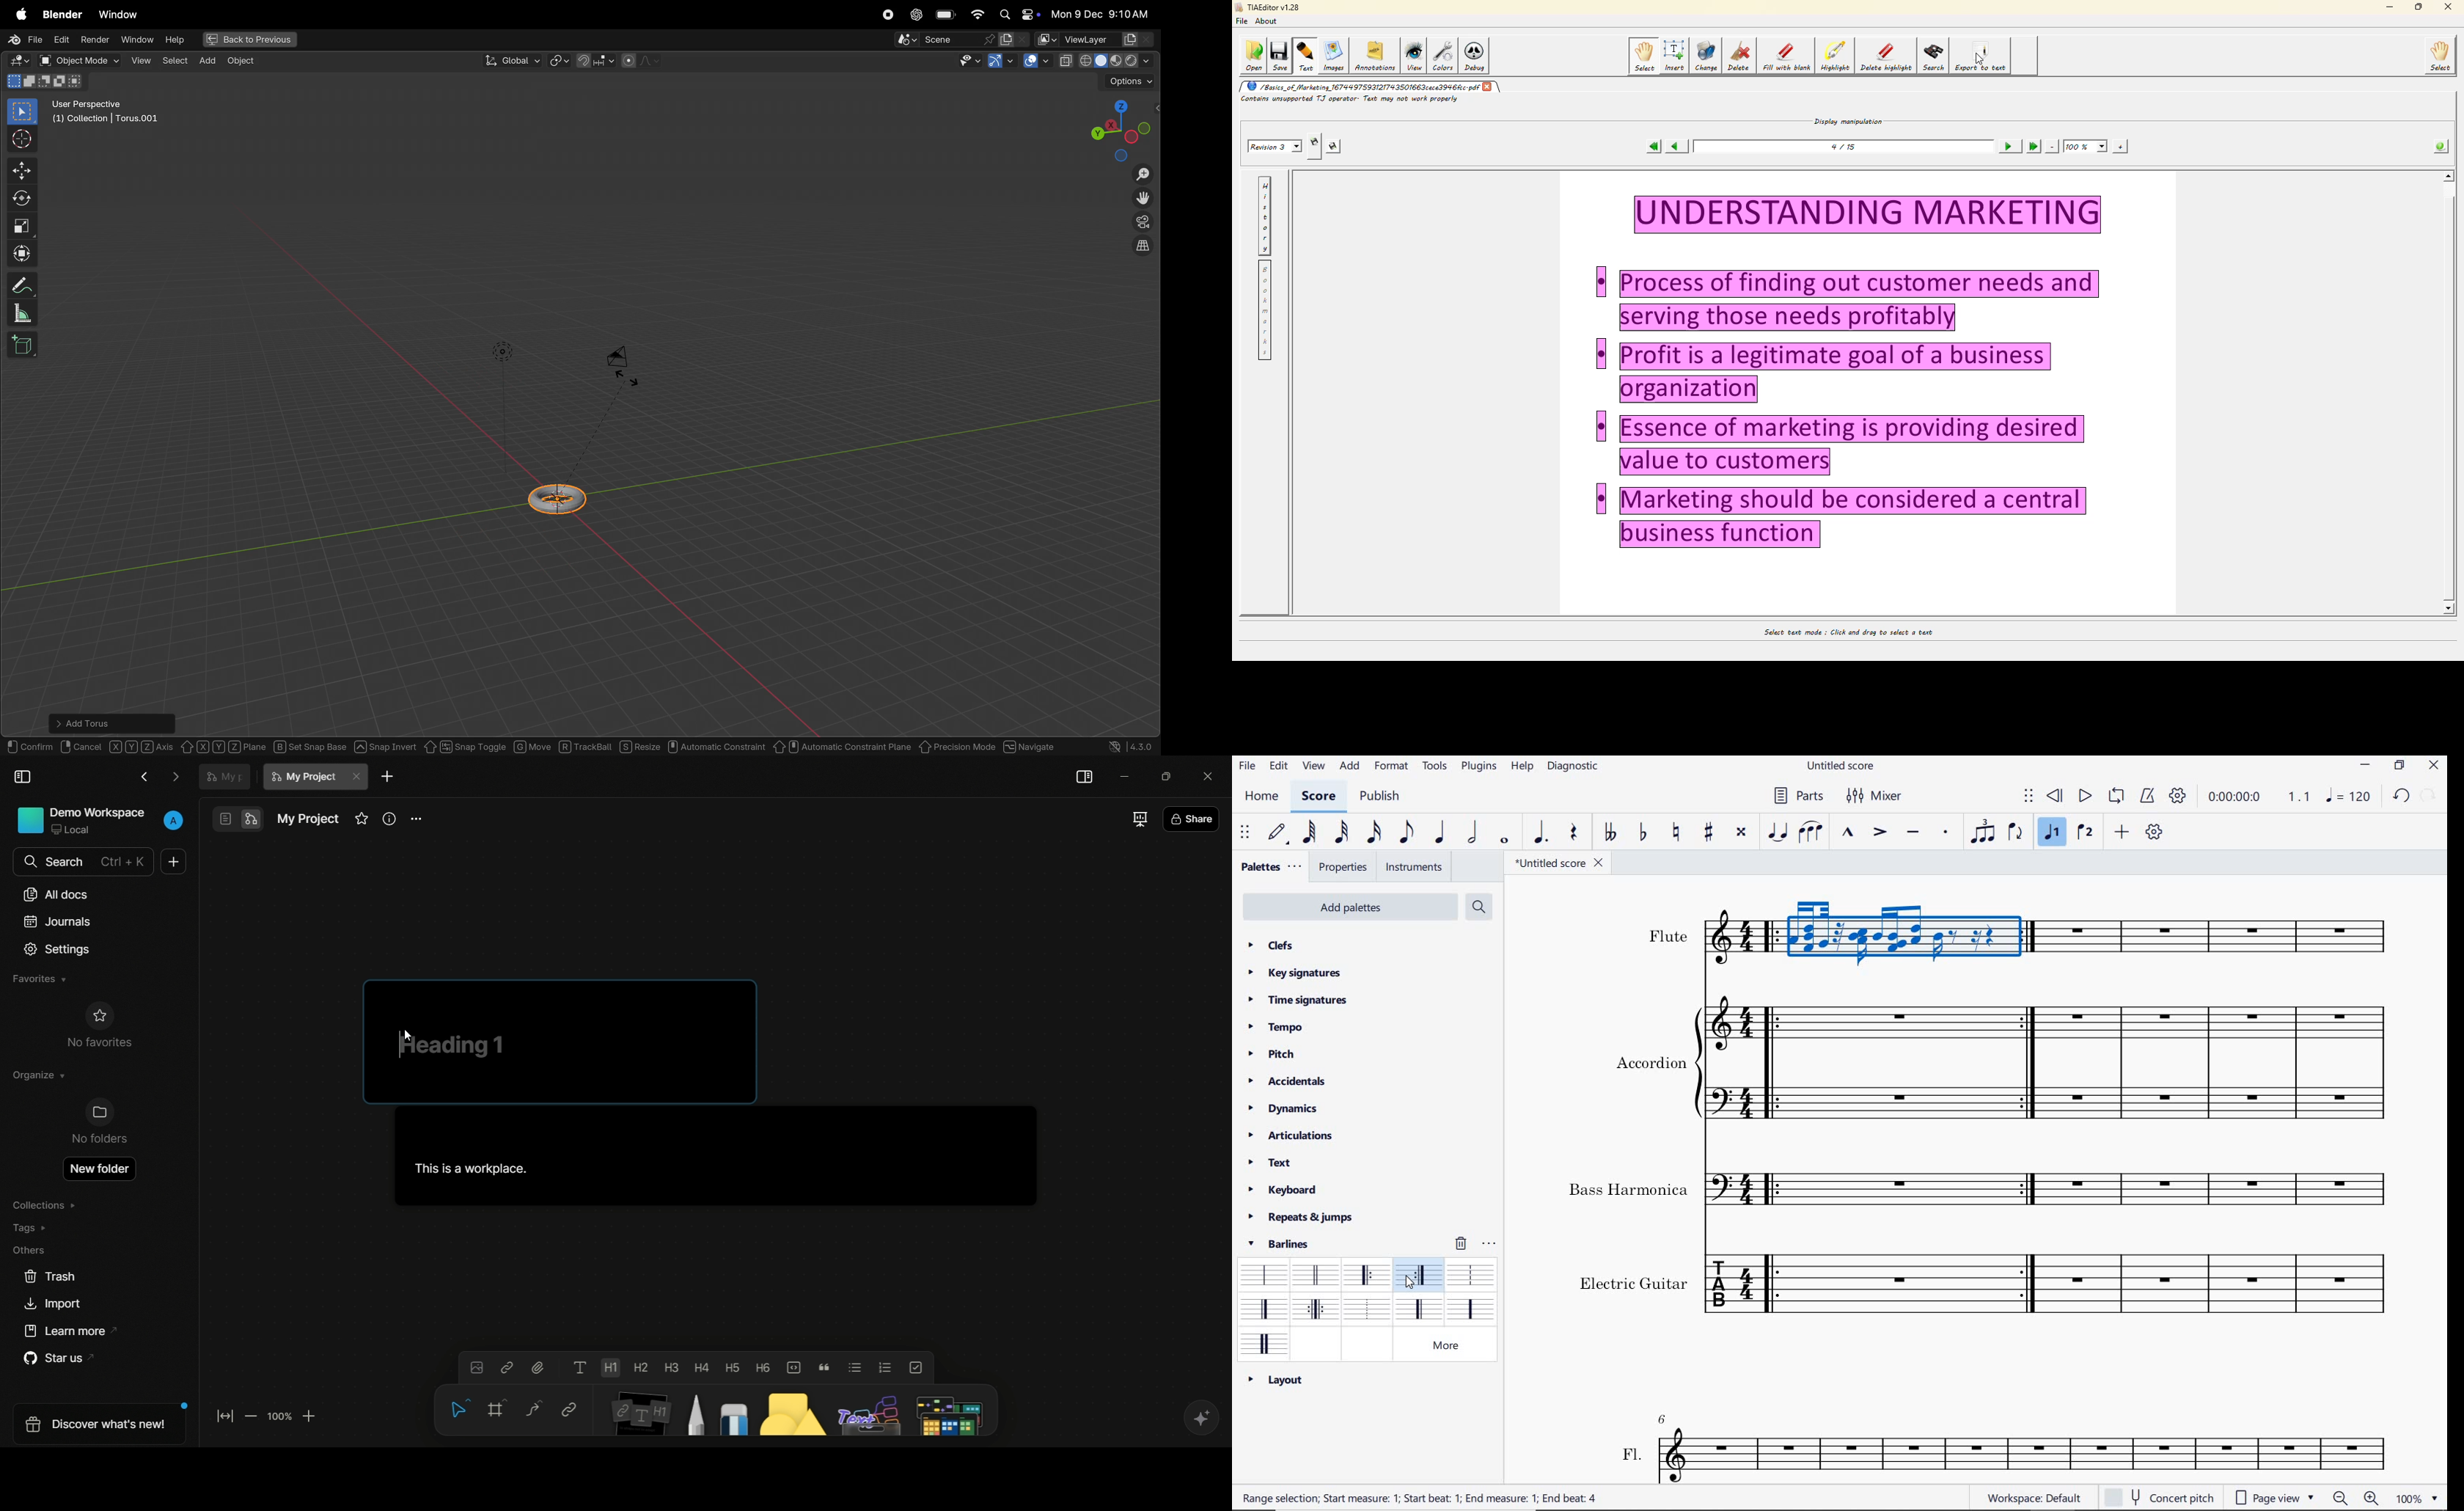  What do you see at coordinates (1270, 867) in the screenshot?
I see `palettes` at bounding box center [1270, 867].